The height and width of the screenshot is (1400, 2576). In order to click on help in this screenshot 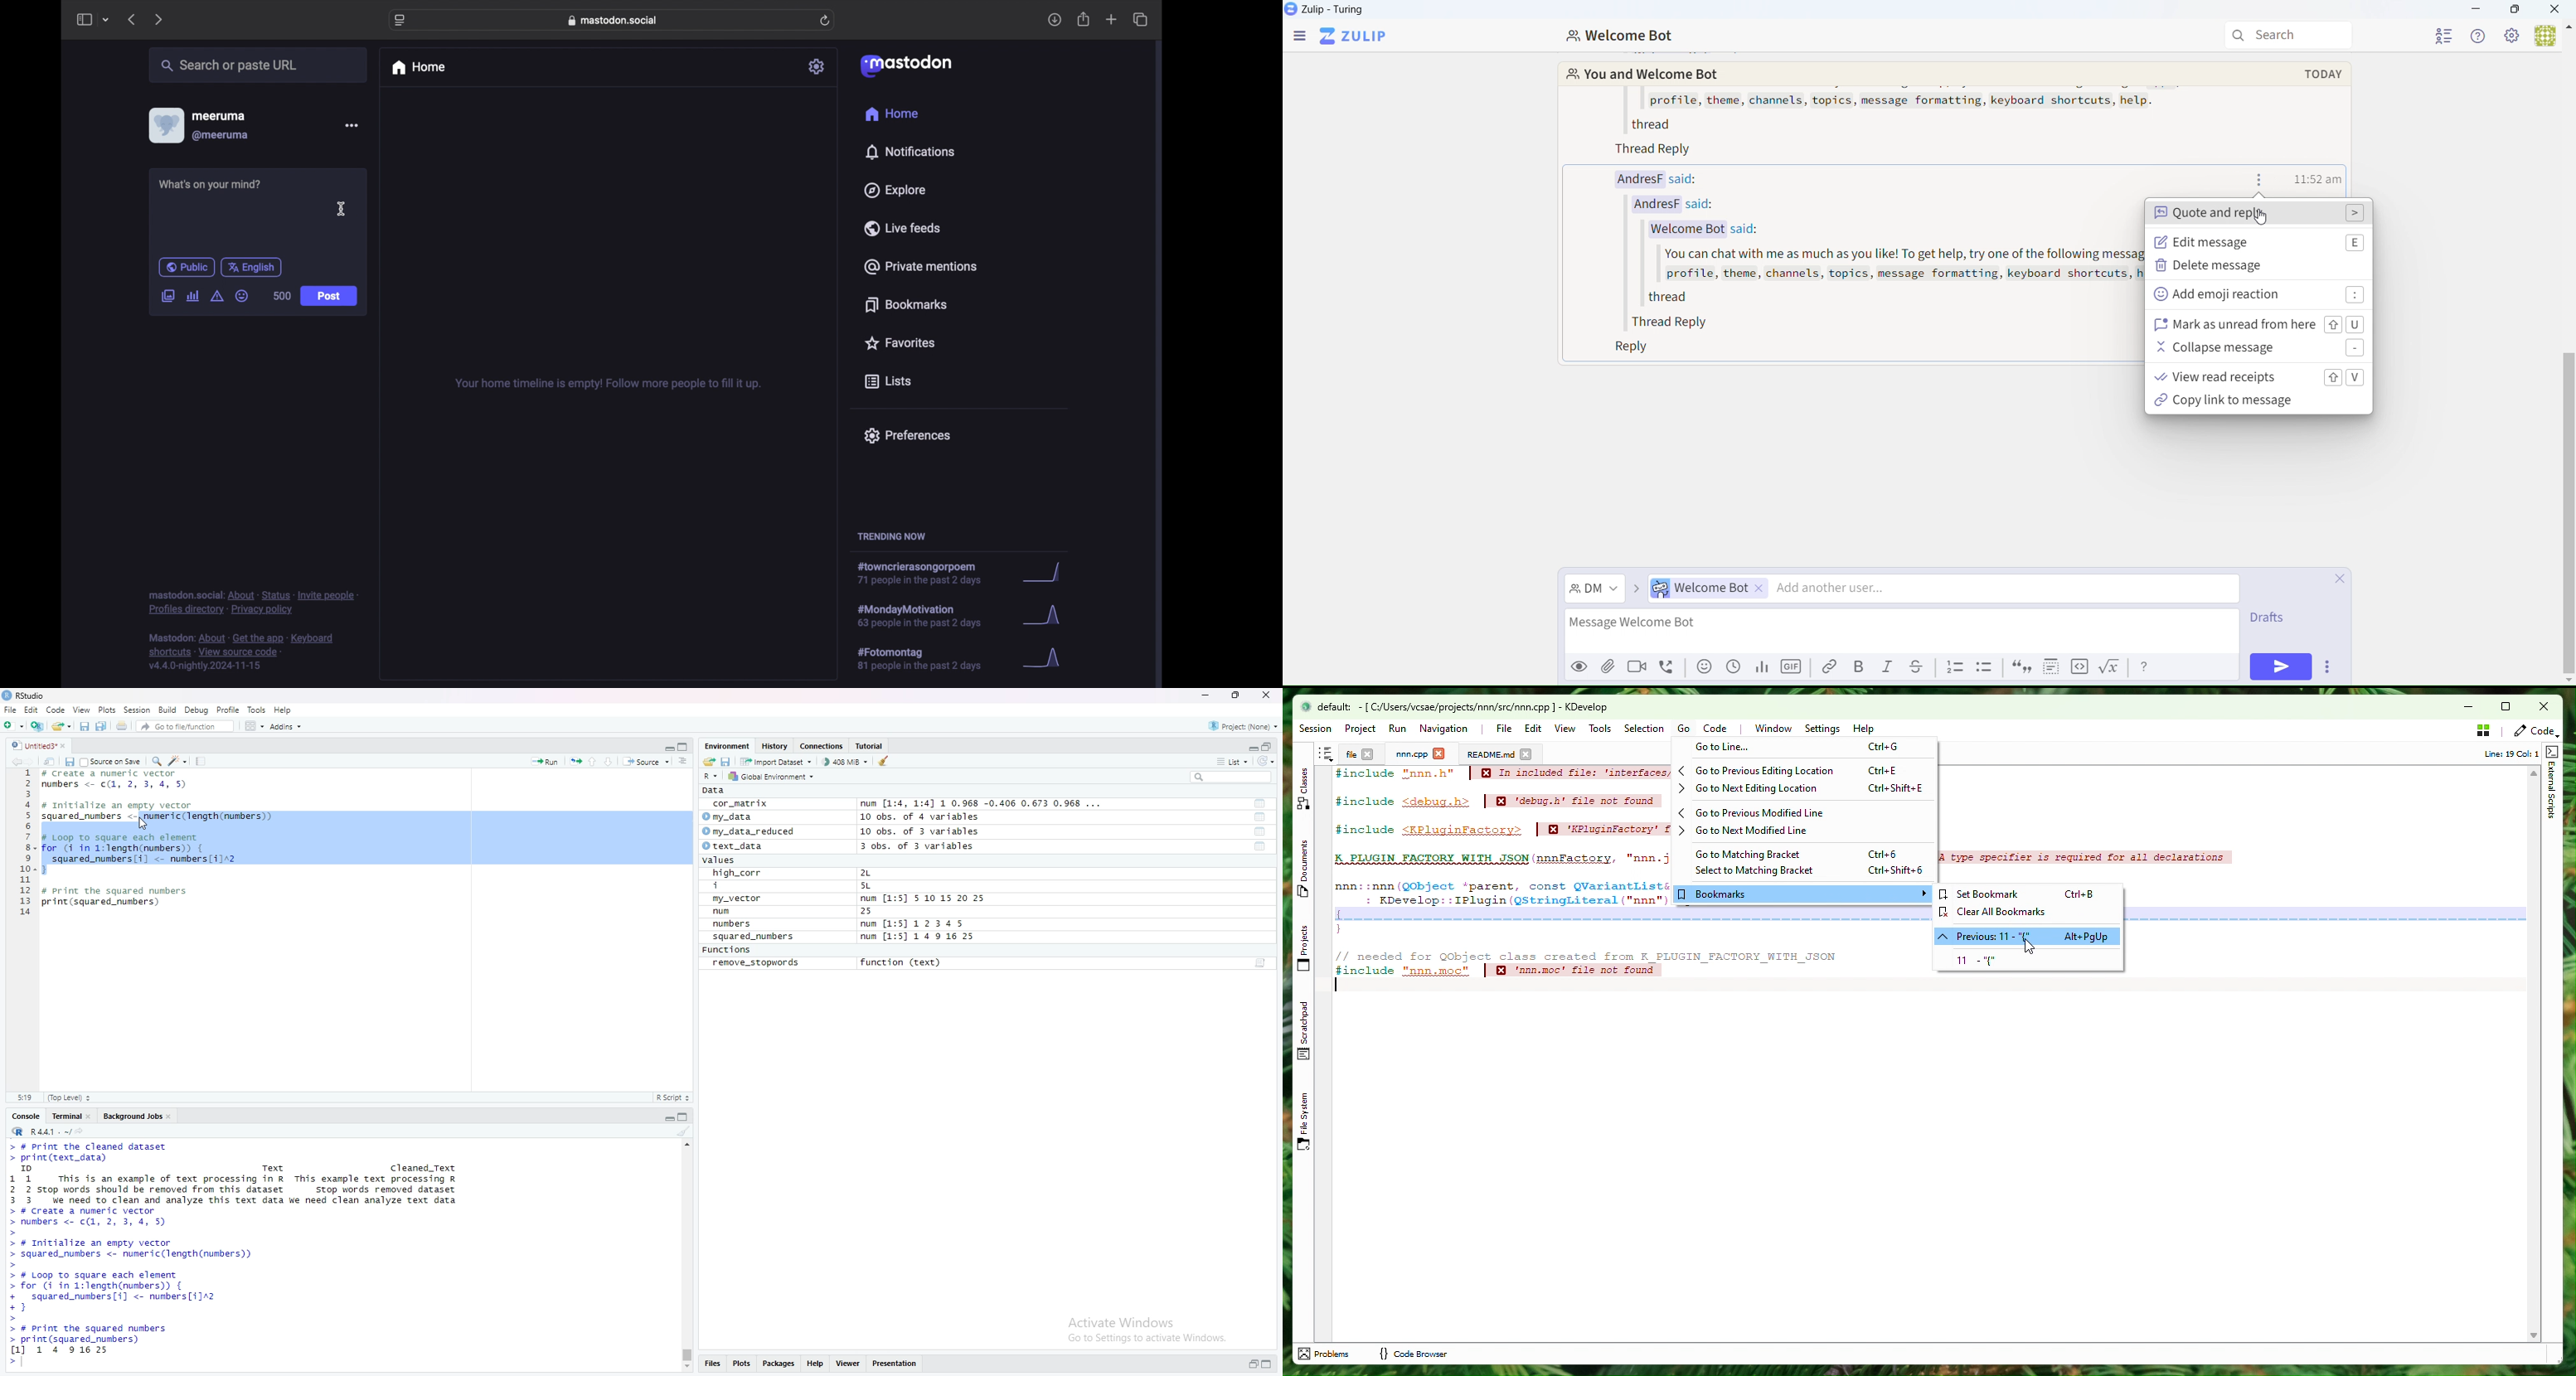, I will do `click(2146, 667)`.